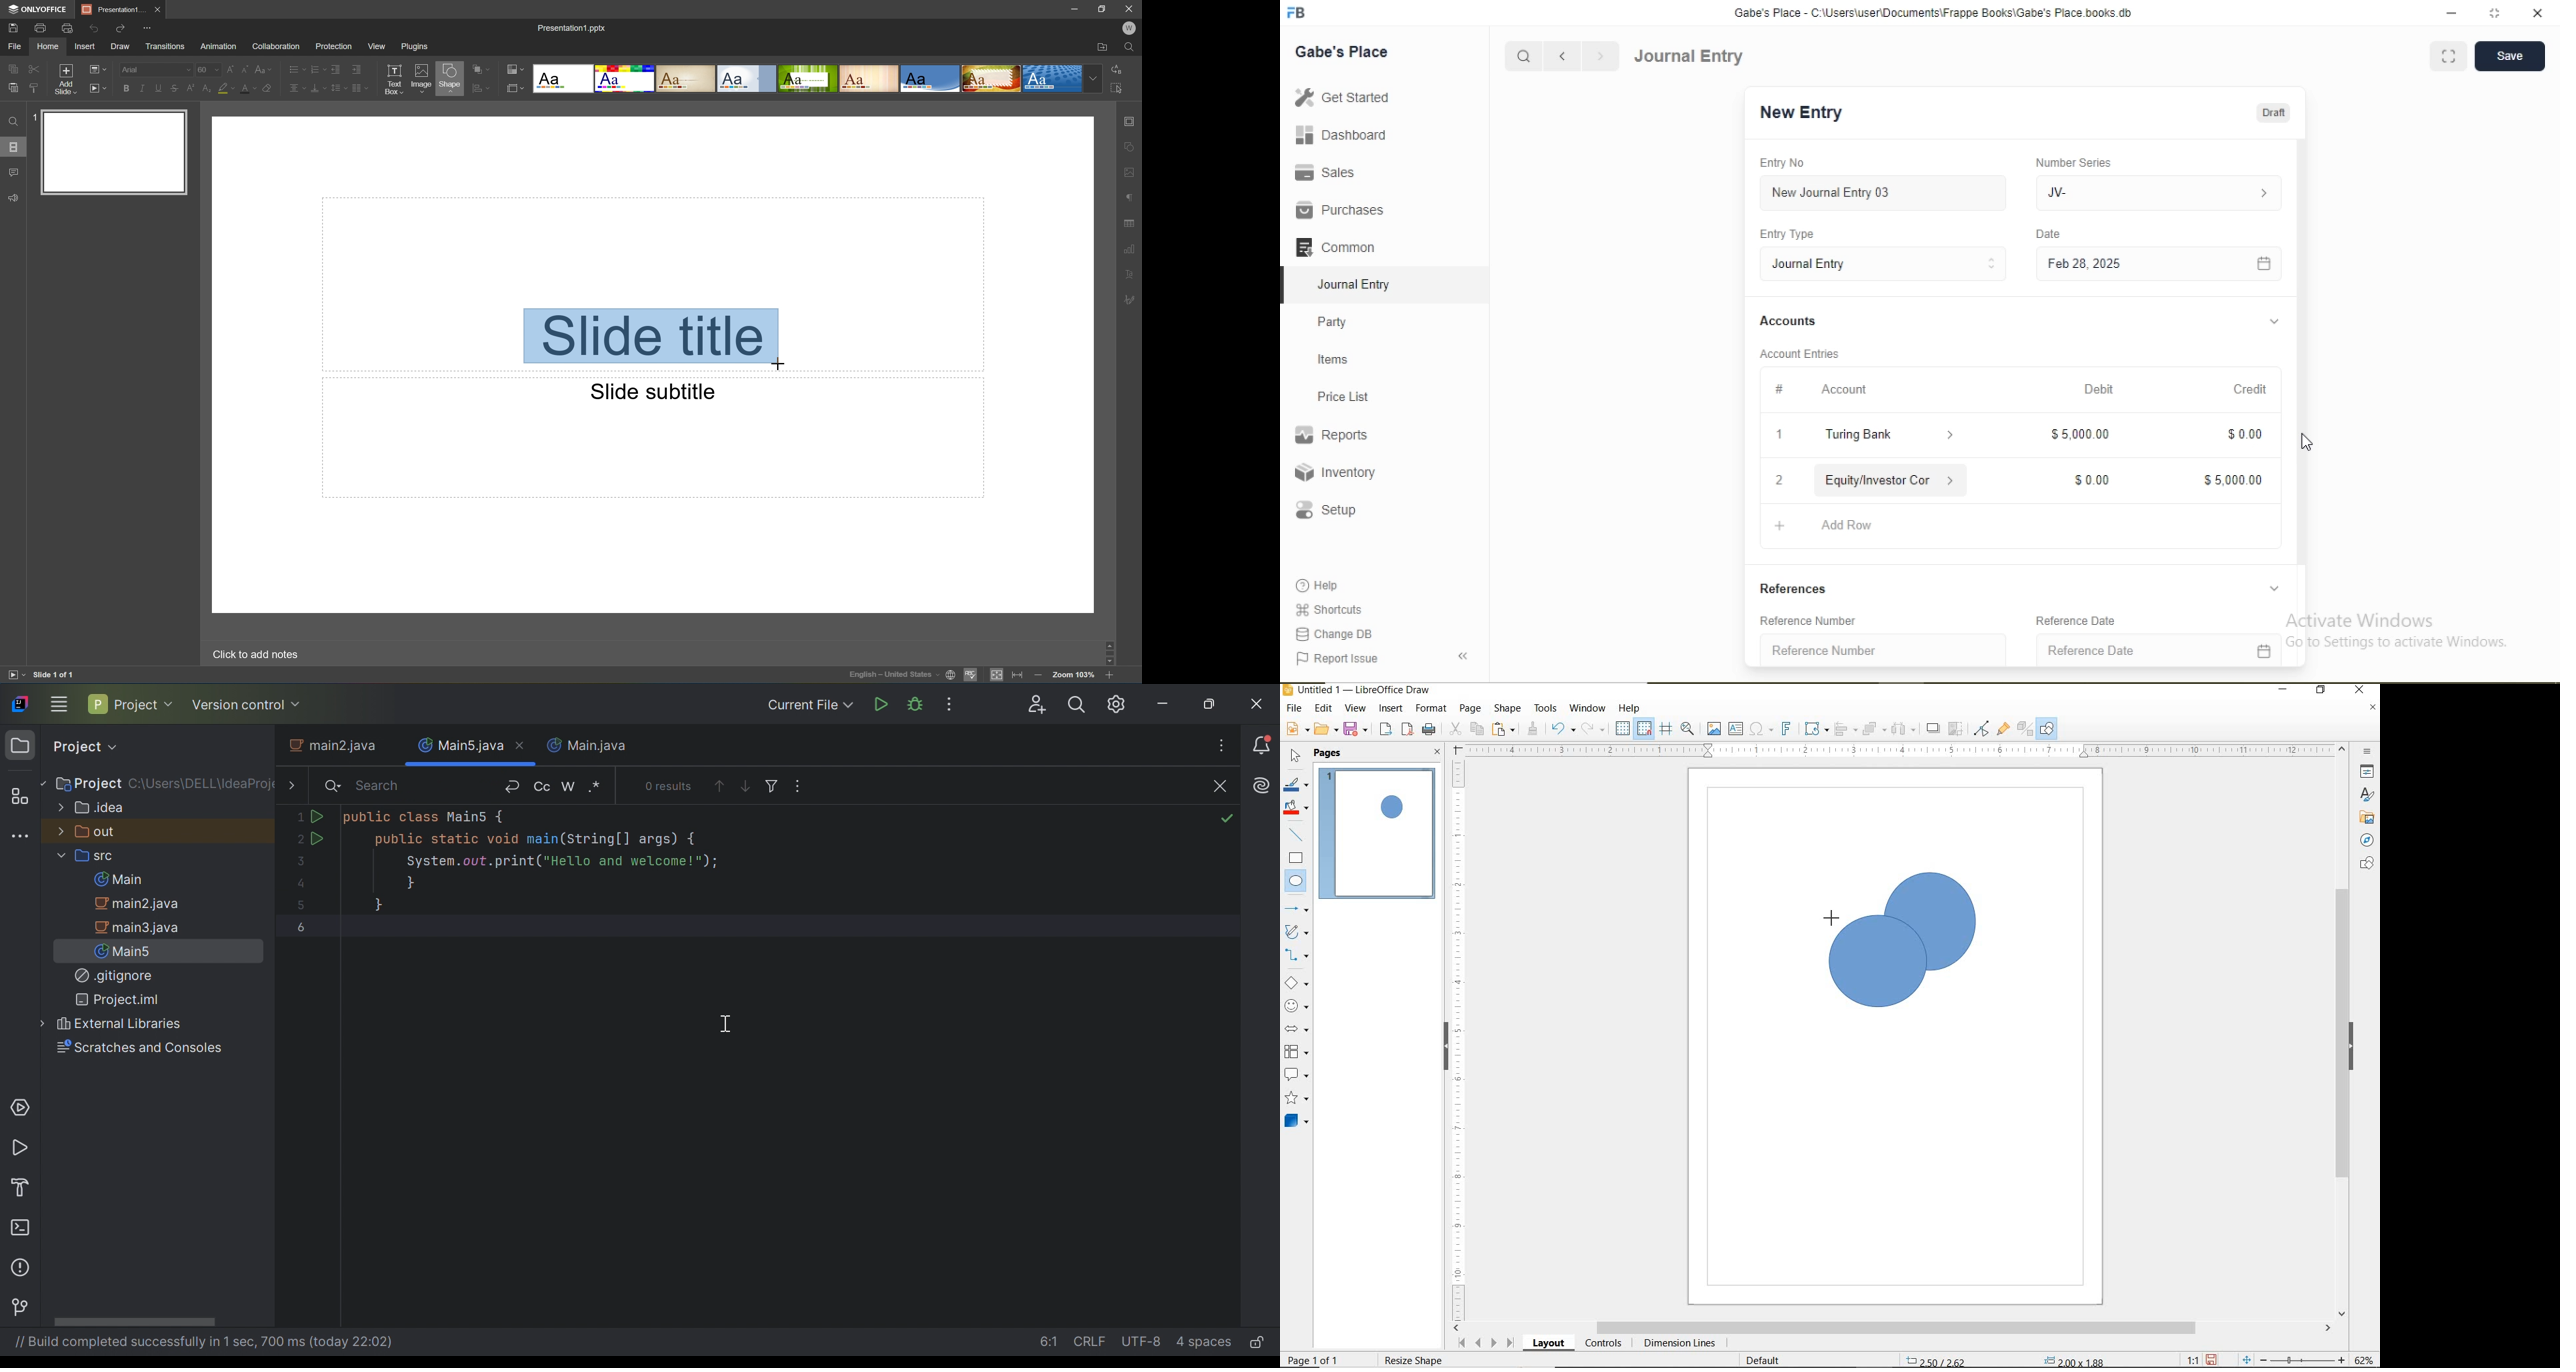 The height and width of the screenshot is (1372, 2576). What do you see at coordinates (1781, 162) in the screenshot?
I see `Entry No` at bounding box center [1781, 162].